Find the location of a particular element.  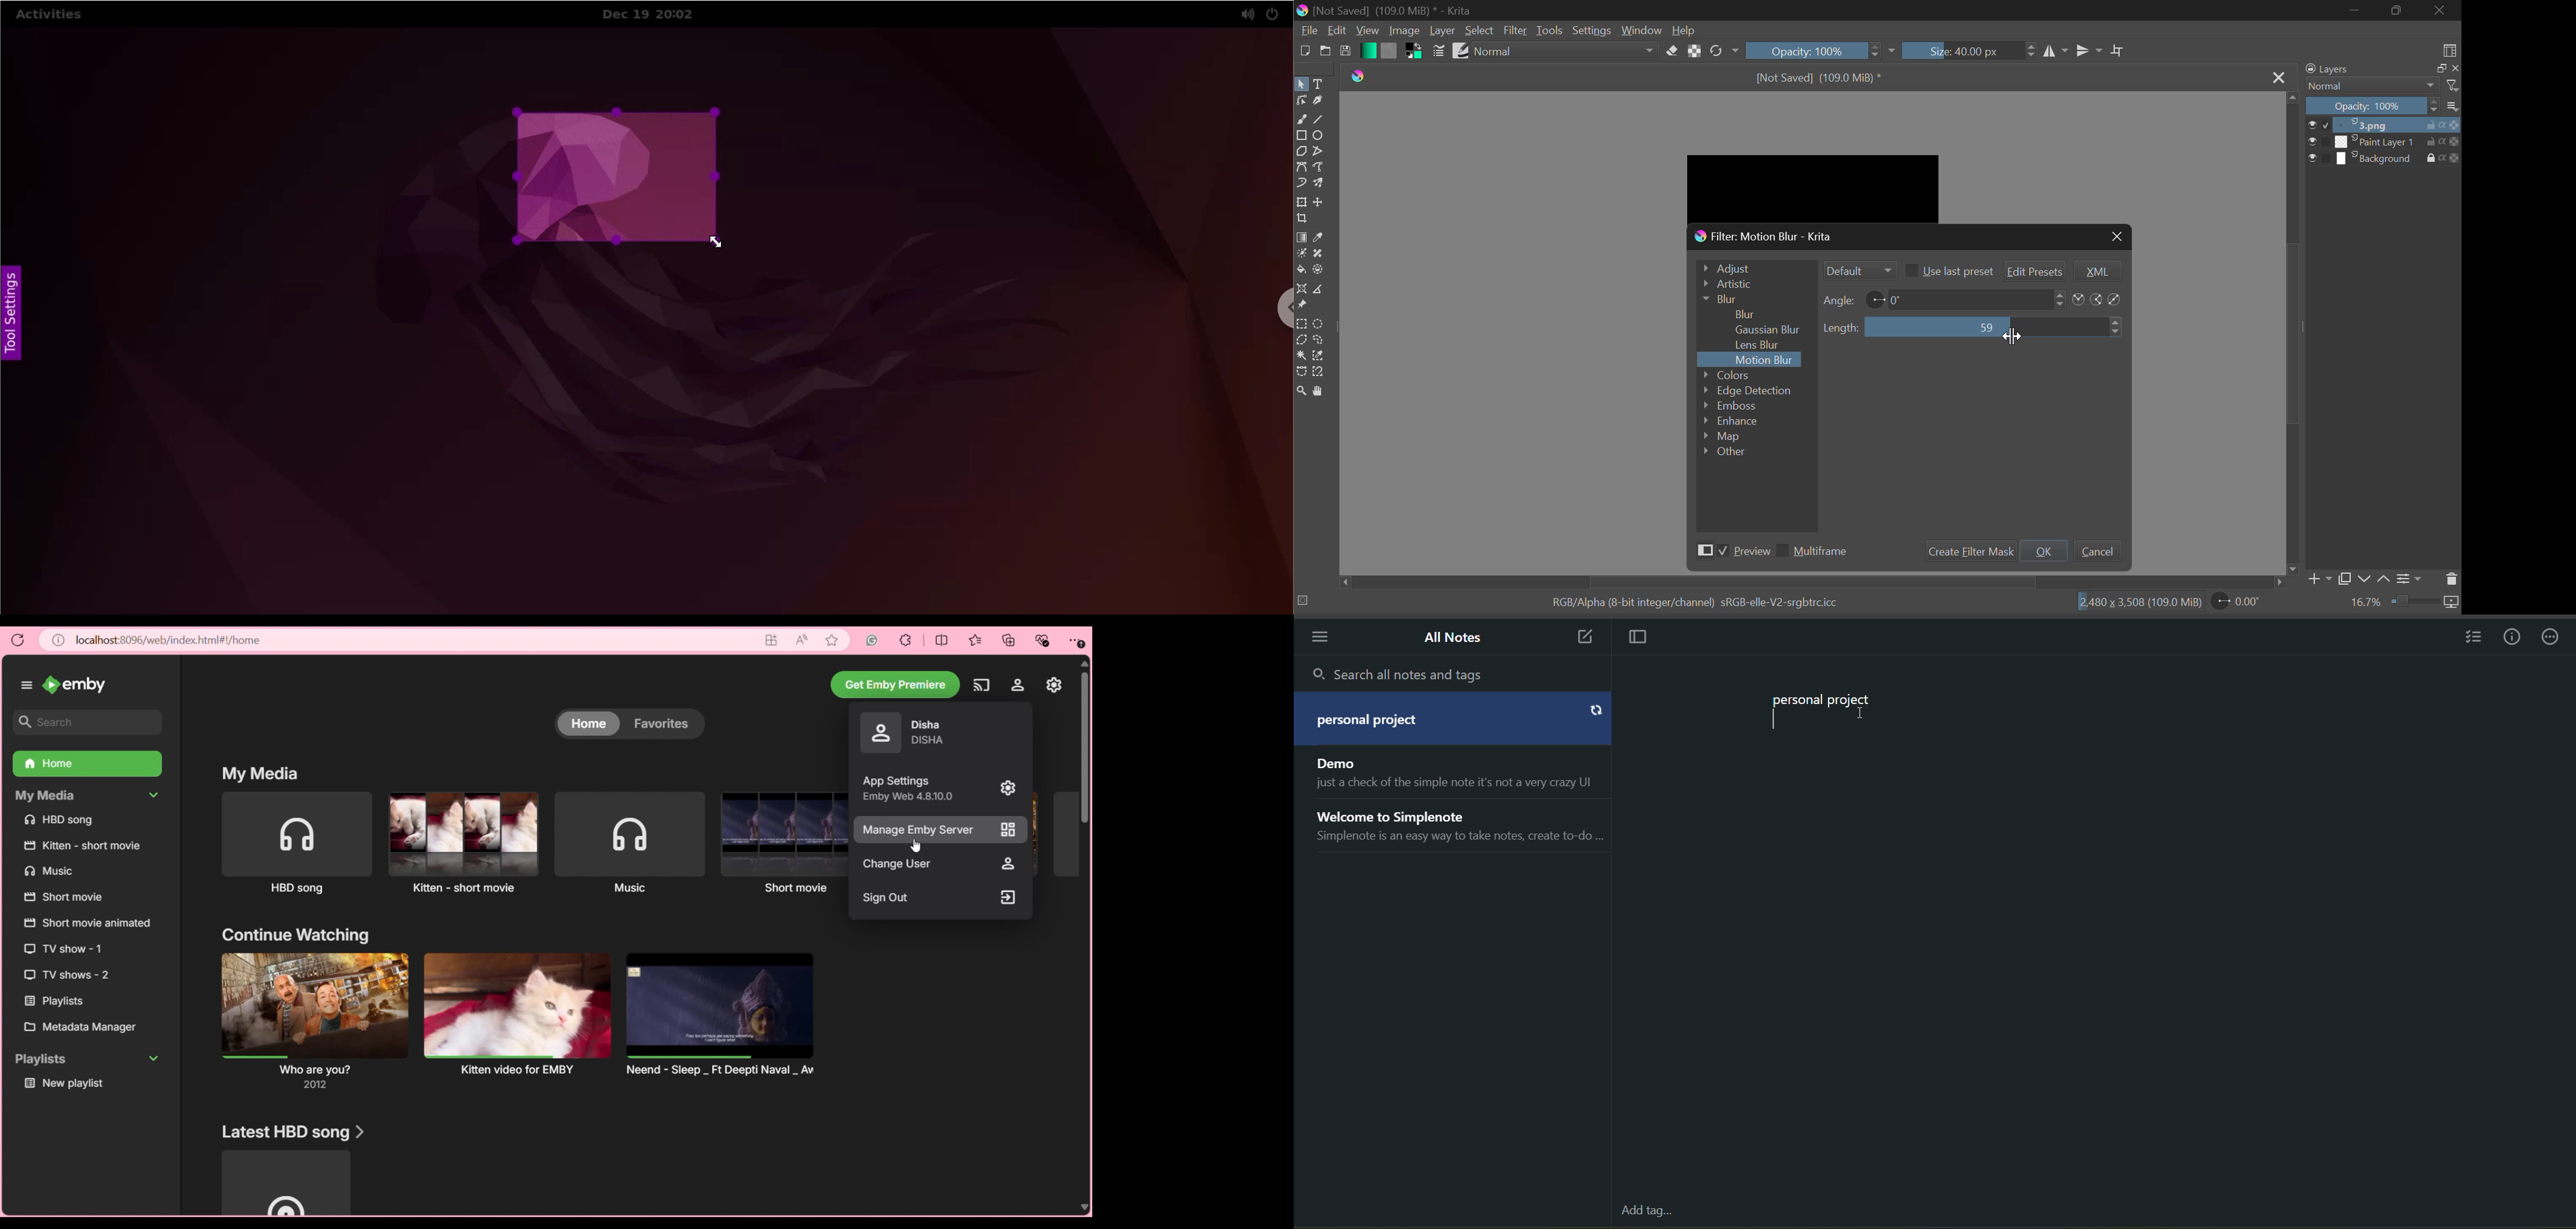

Browser collections is located at coordinates (1009, 640).